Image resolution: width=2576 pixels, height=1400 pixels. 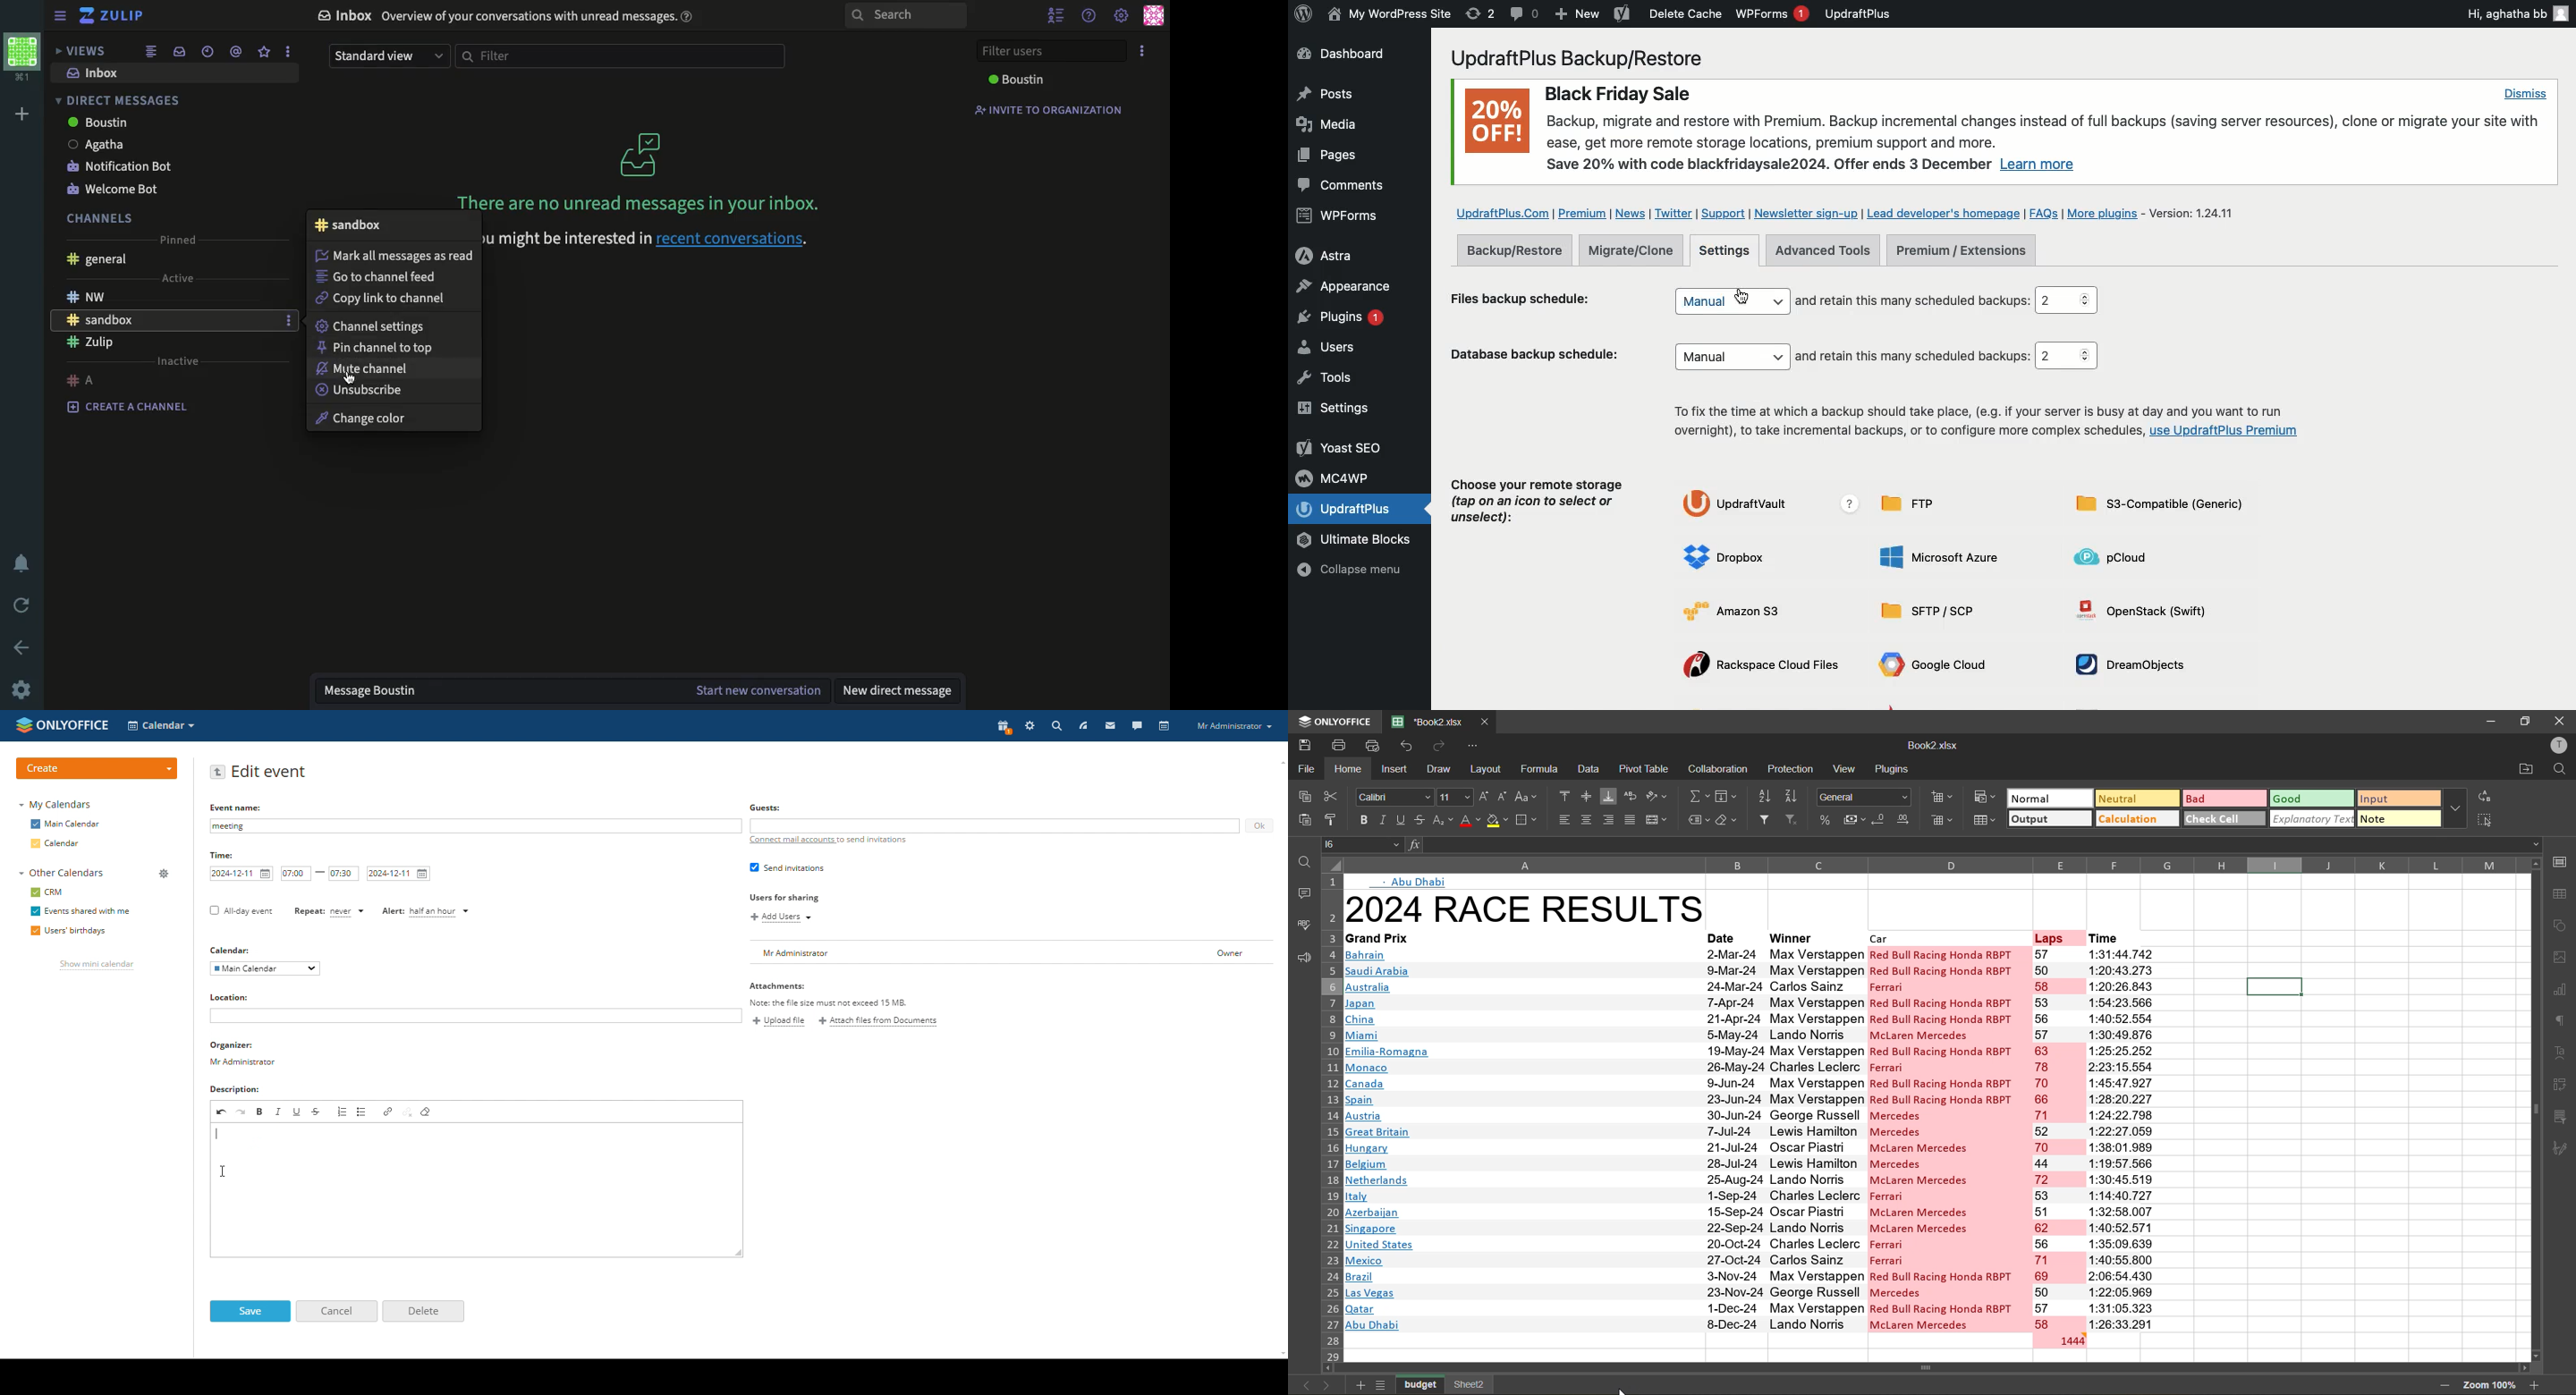 I want to click on collaboration, so click(x=1716, y=770).